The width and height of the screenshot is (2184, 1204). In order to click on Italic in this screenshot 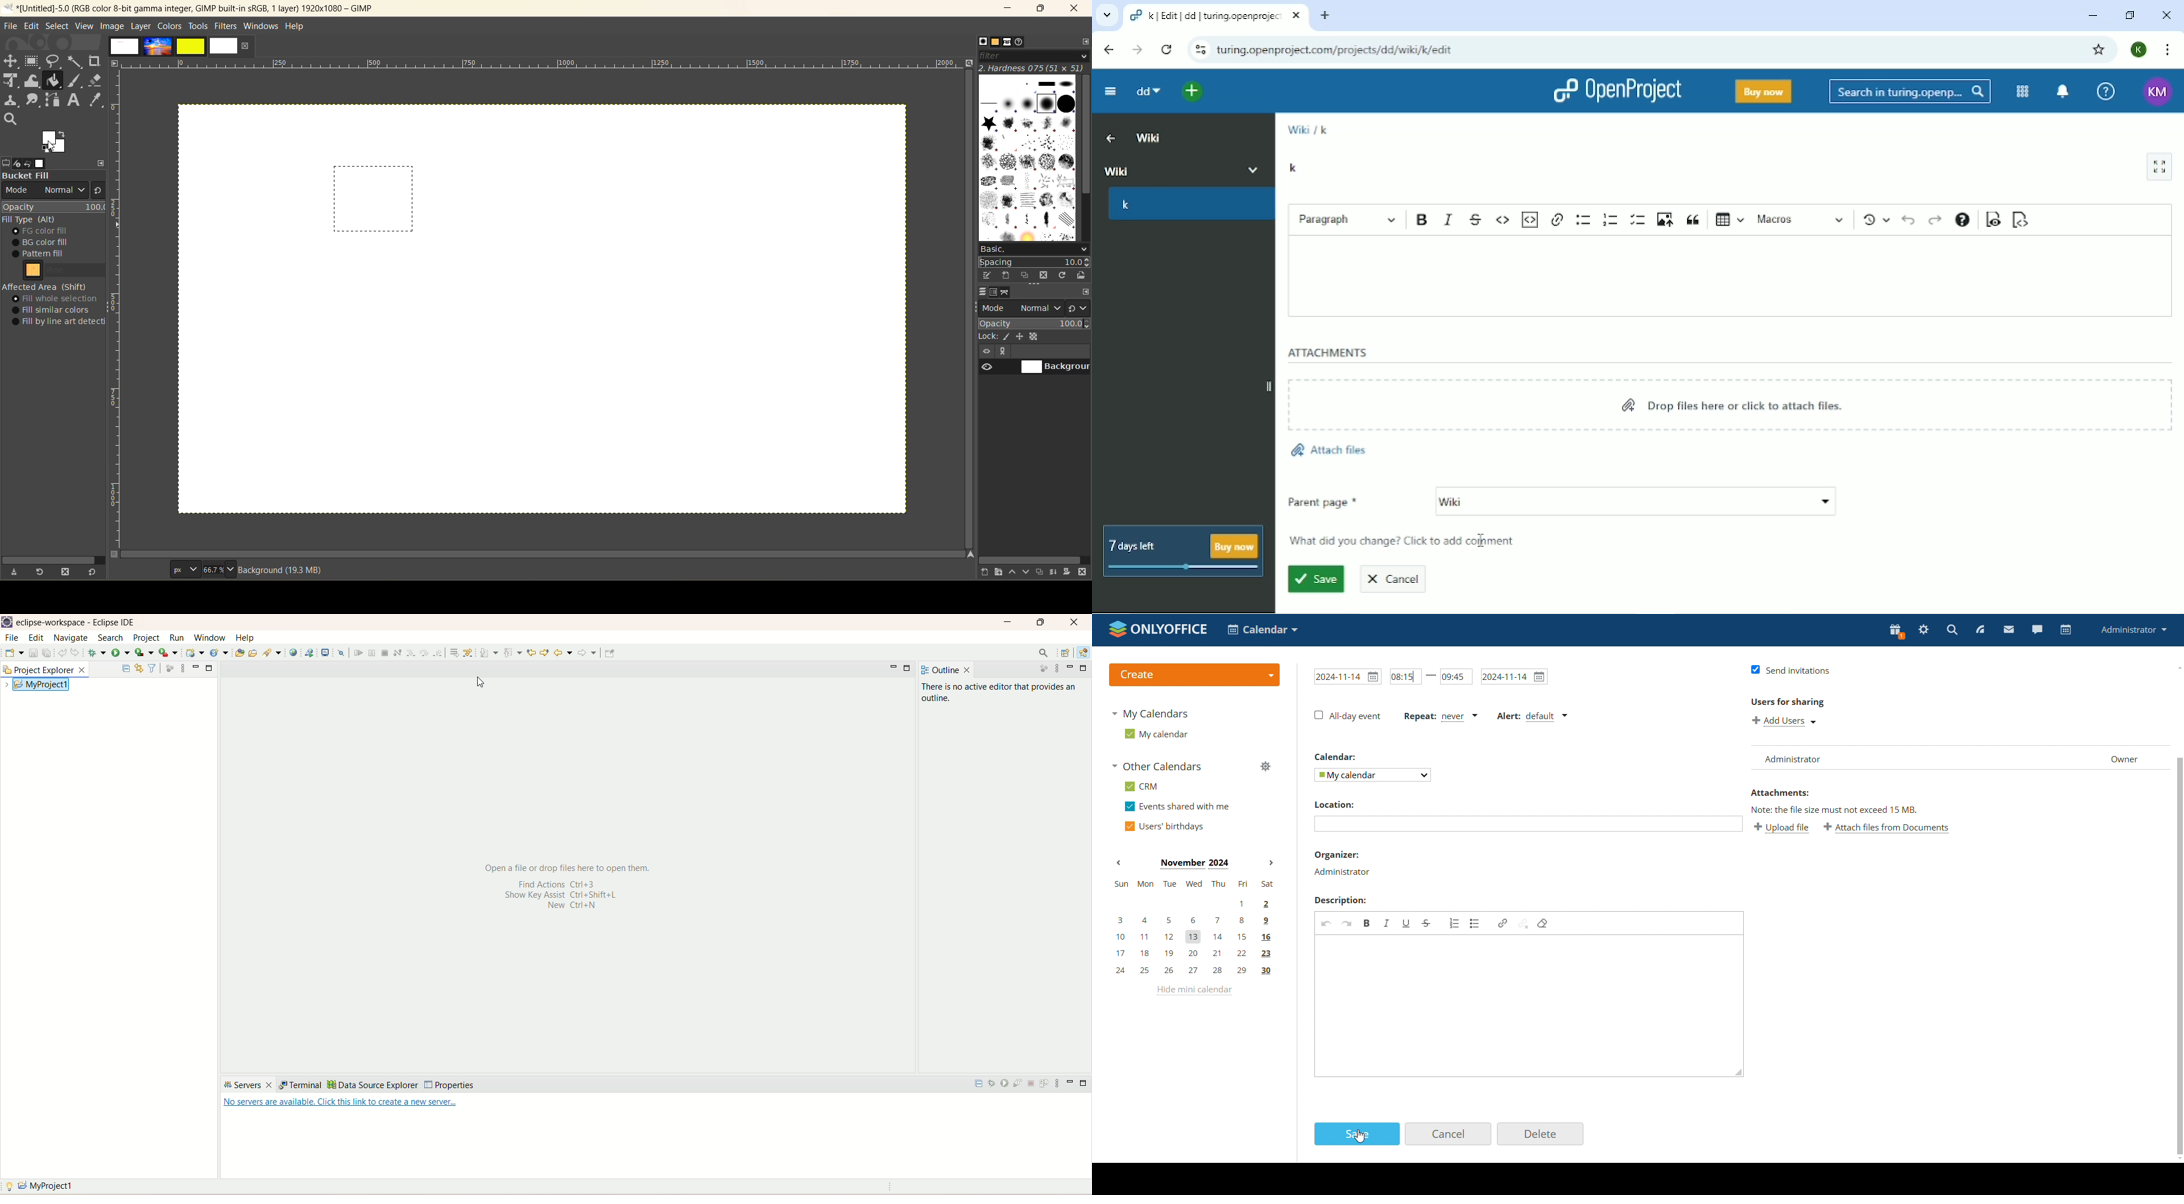, I will do `click(1388, 923)`.